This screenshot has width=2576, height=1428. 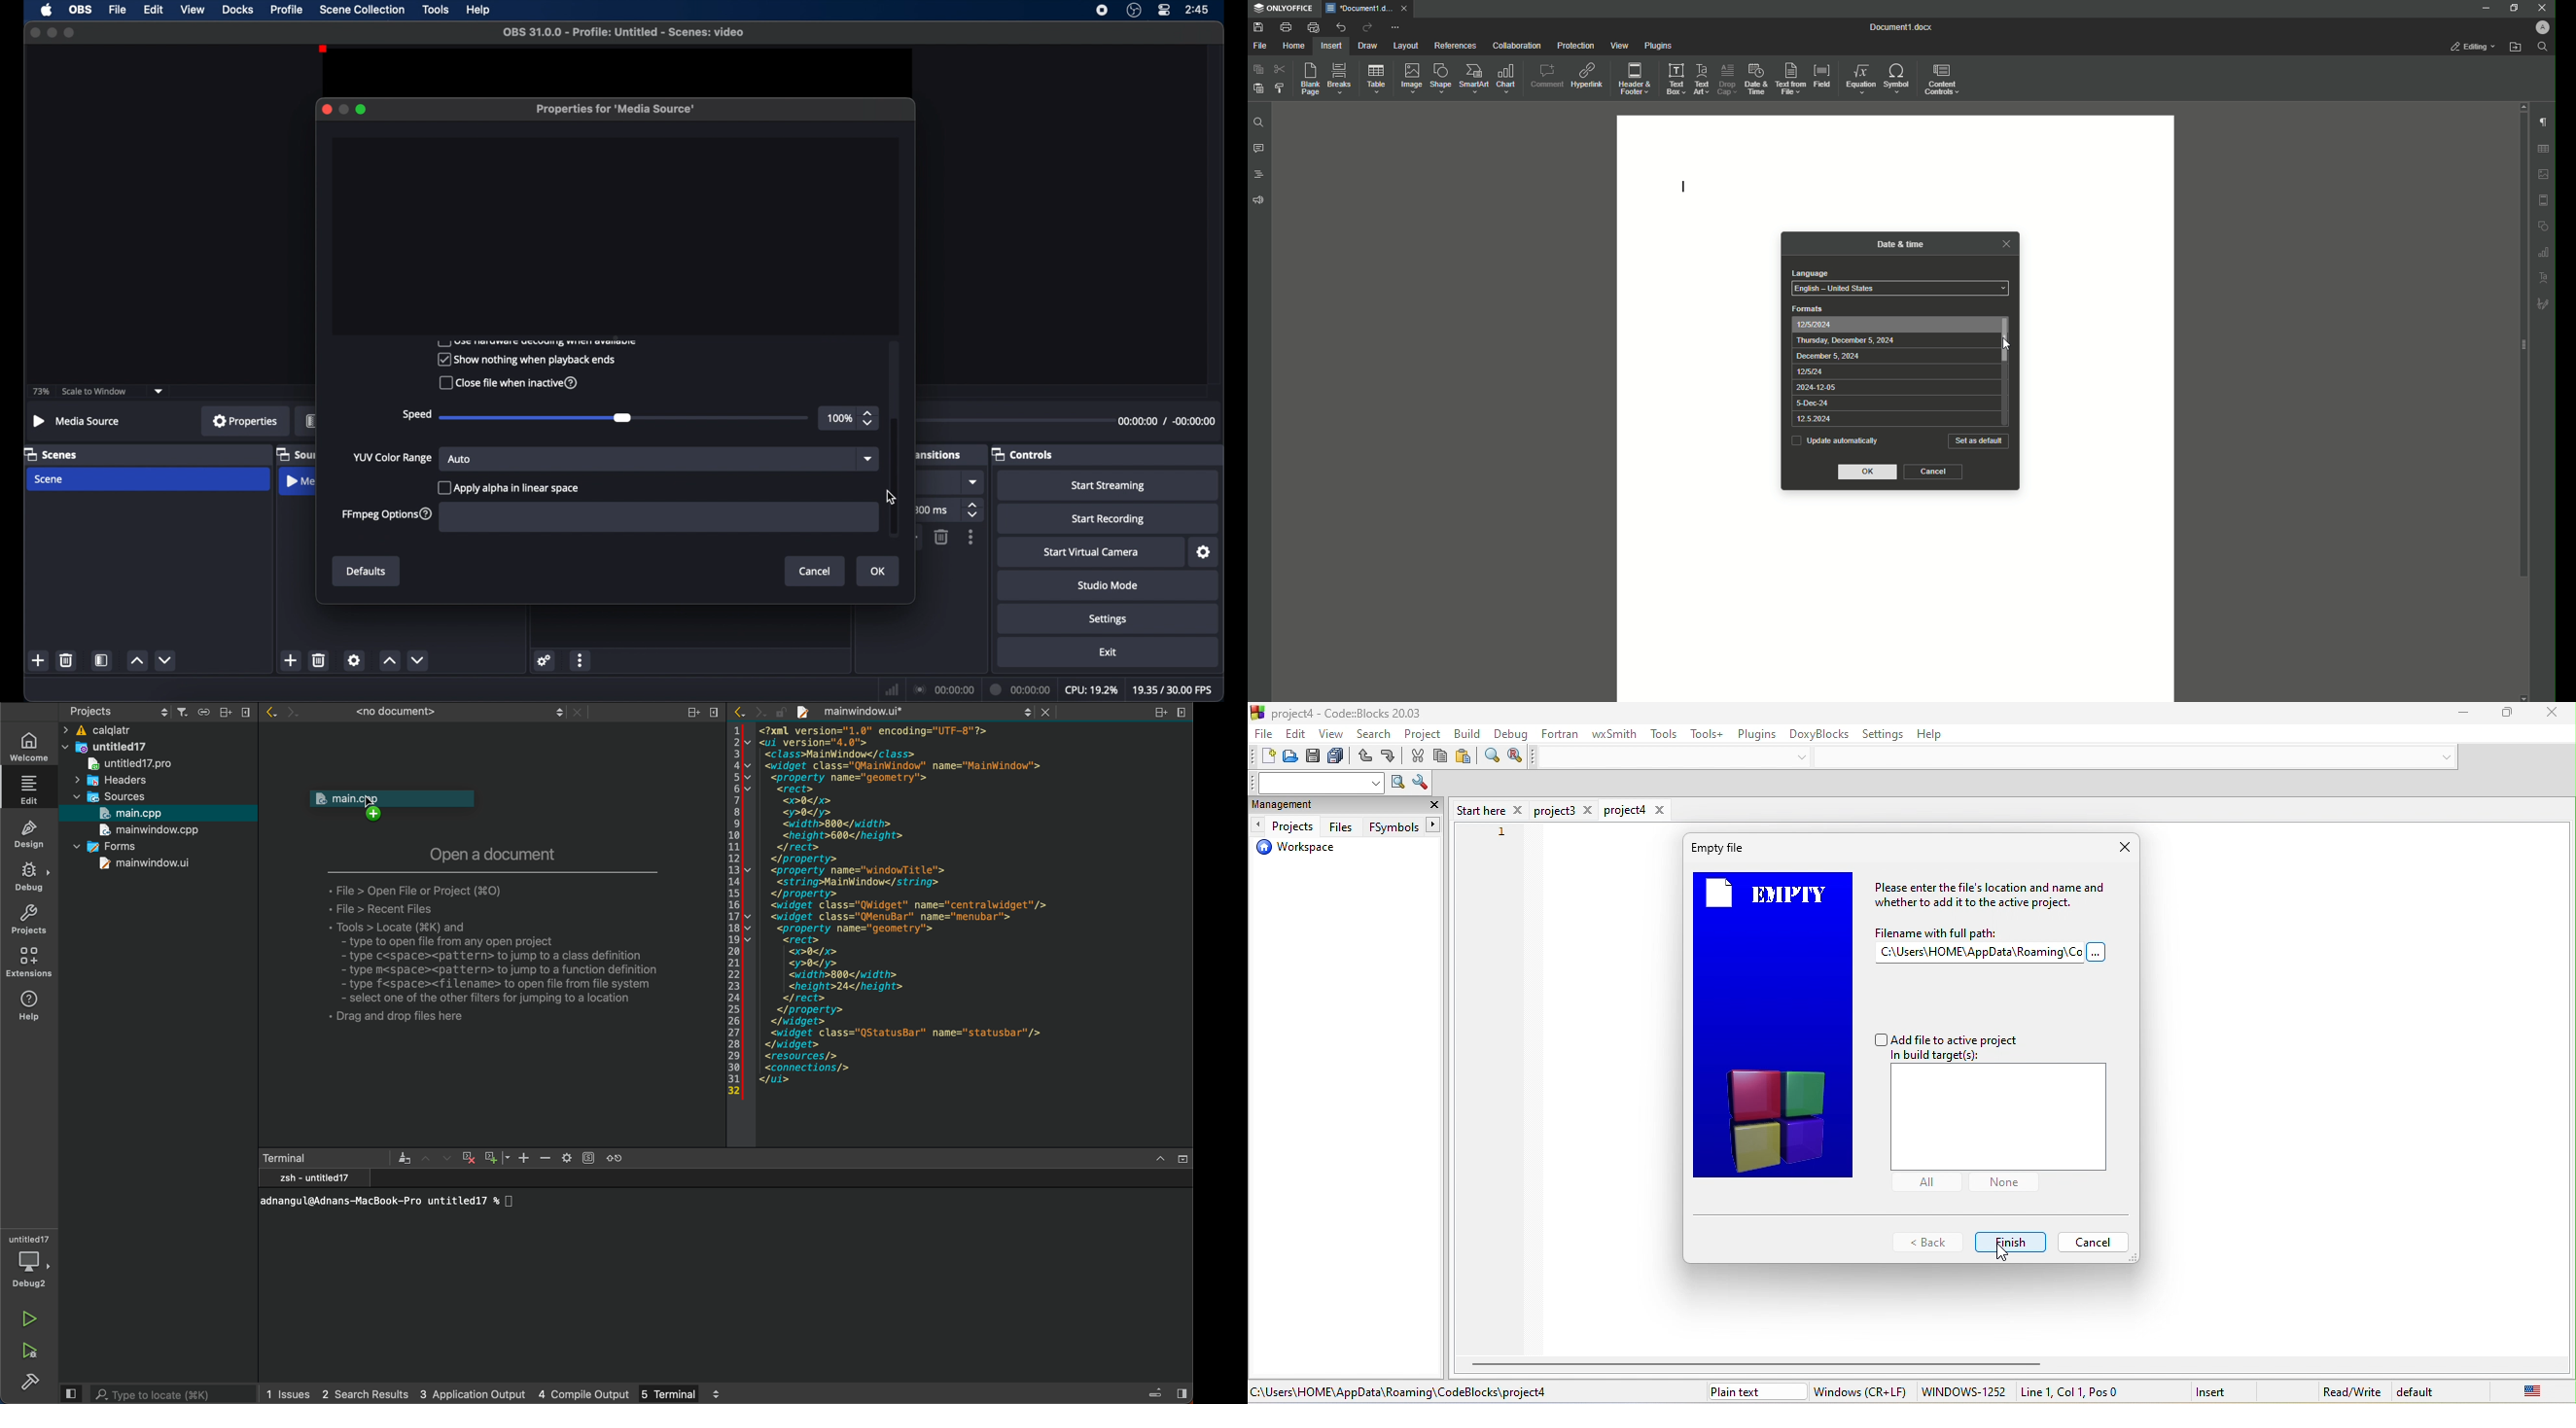 What do you see at coordinates (1925, 1183) in the screenshot?
I see `All` at bounding box center [1925, 1183].